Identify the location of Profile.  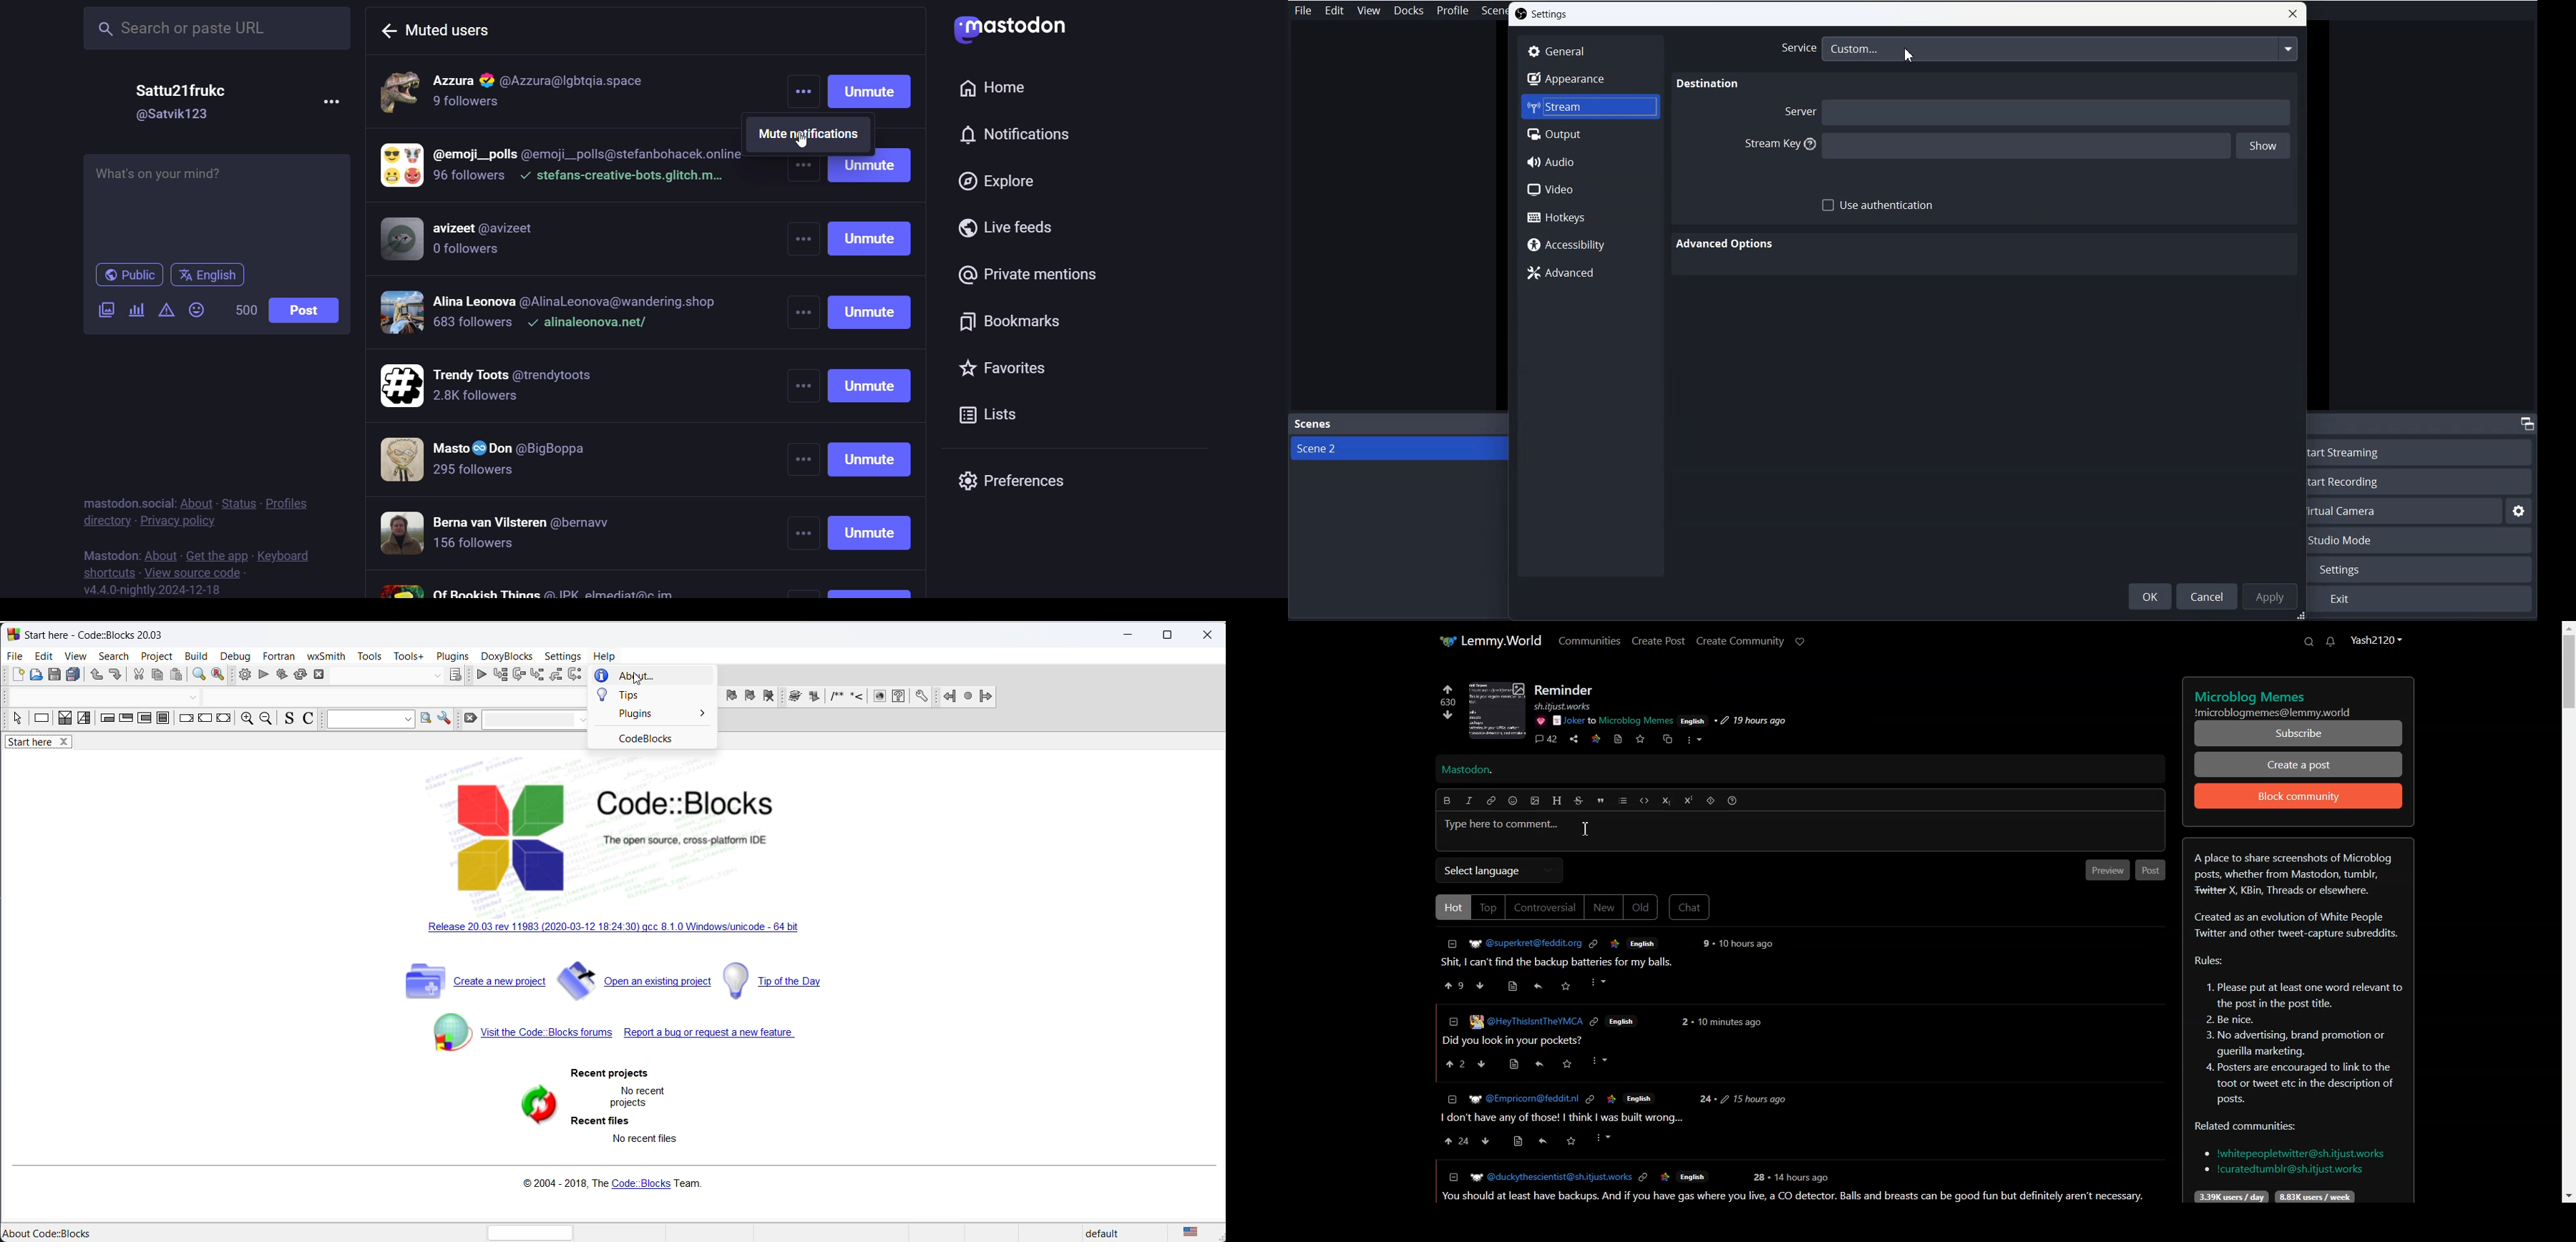
(1453, 10).